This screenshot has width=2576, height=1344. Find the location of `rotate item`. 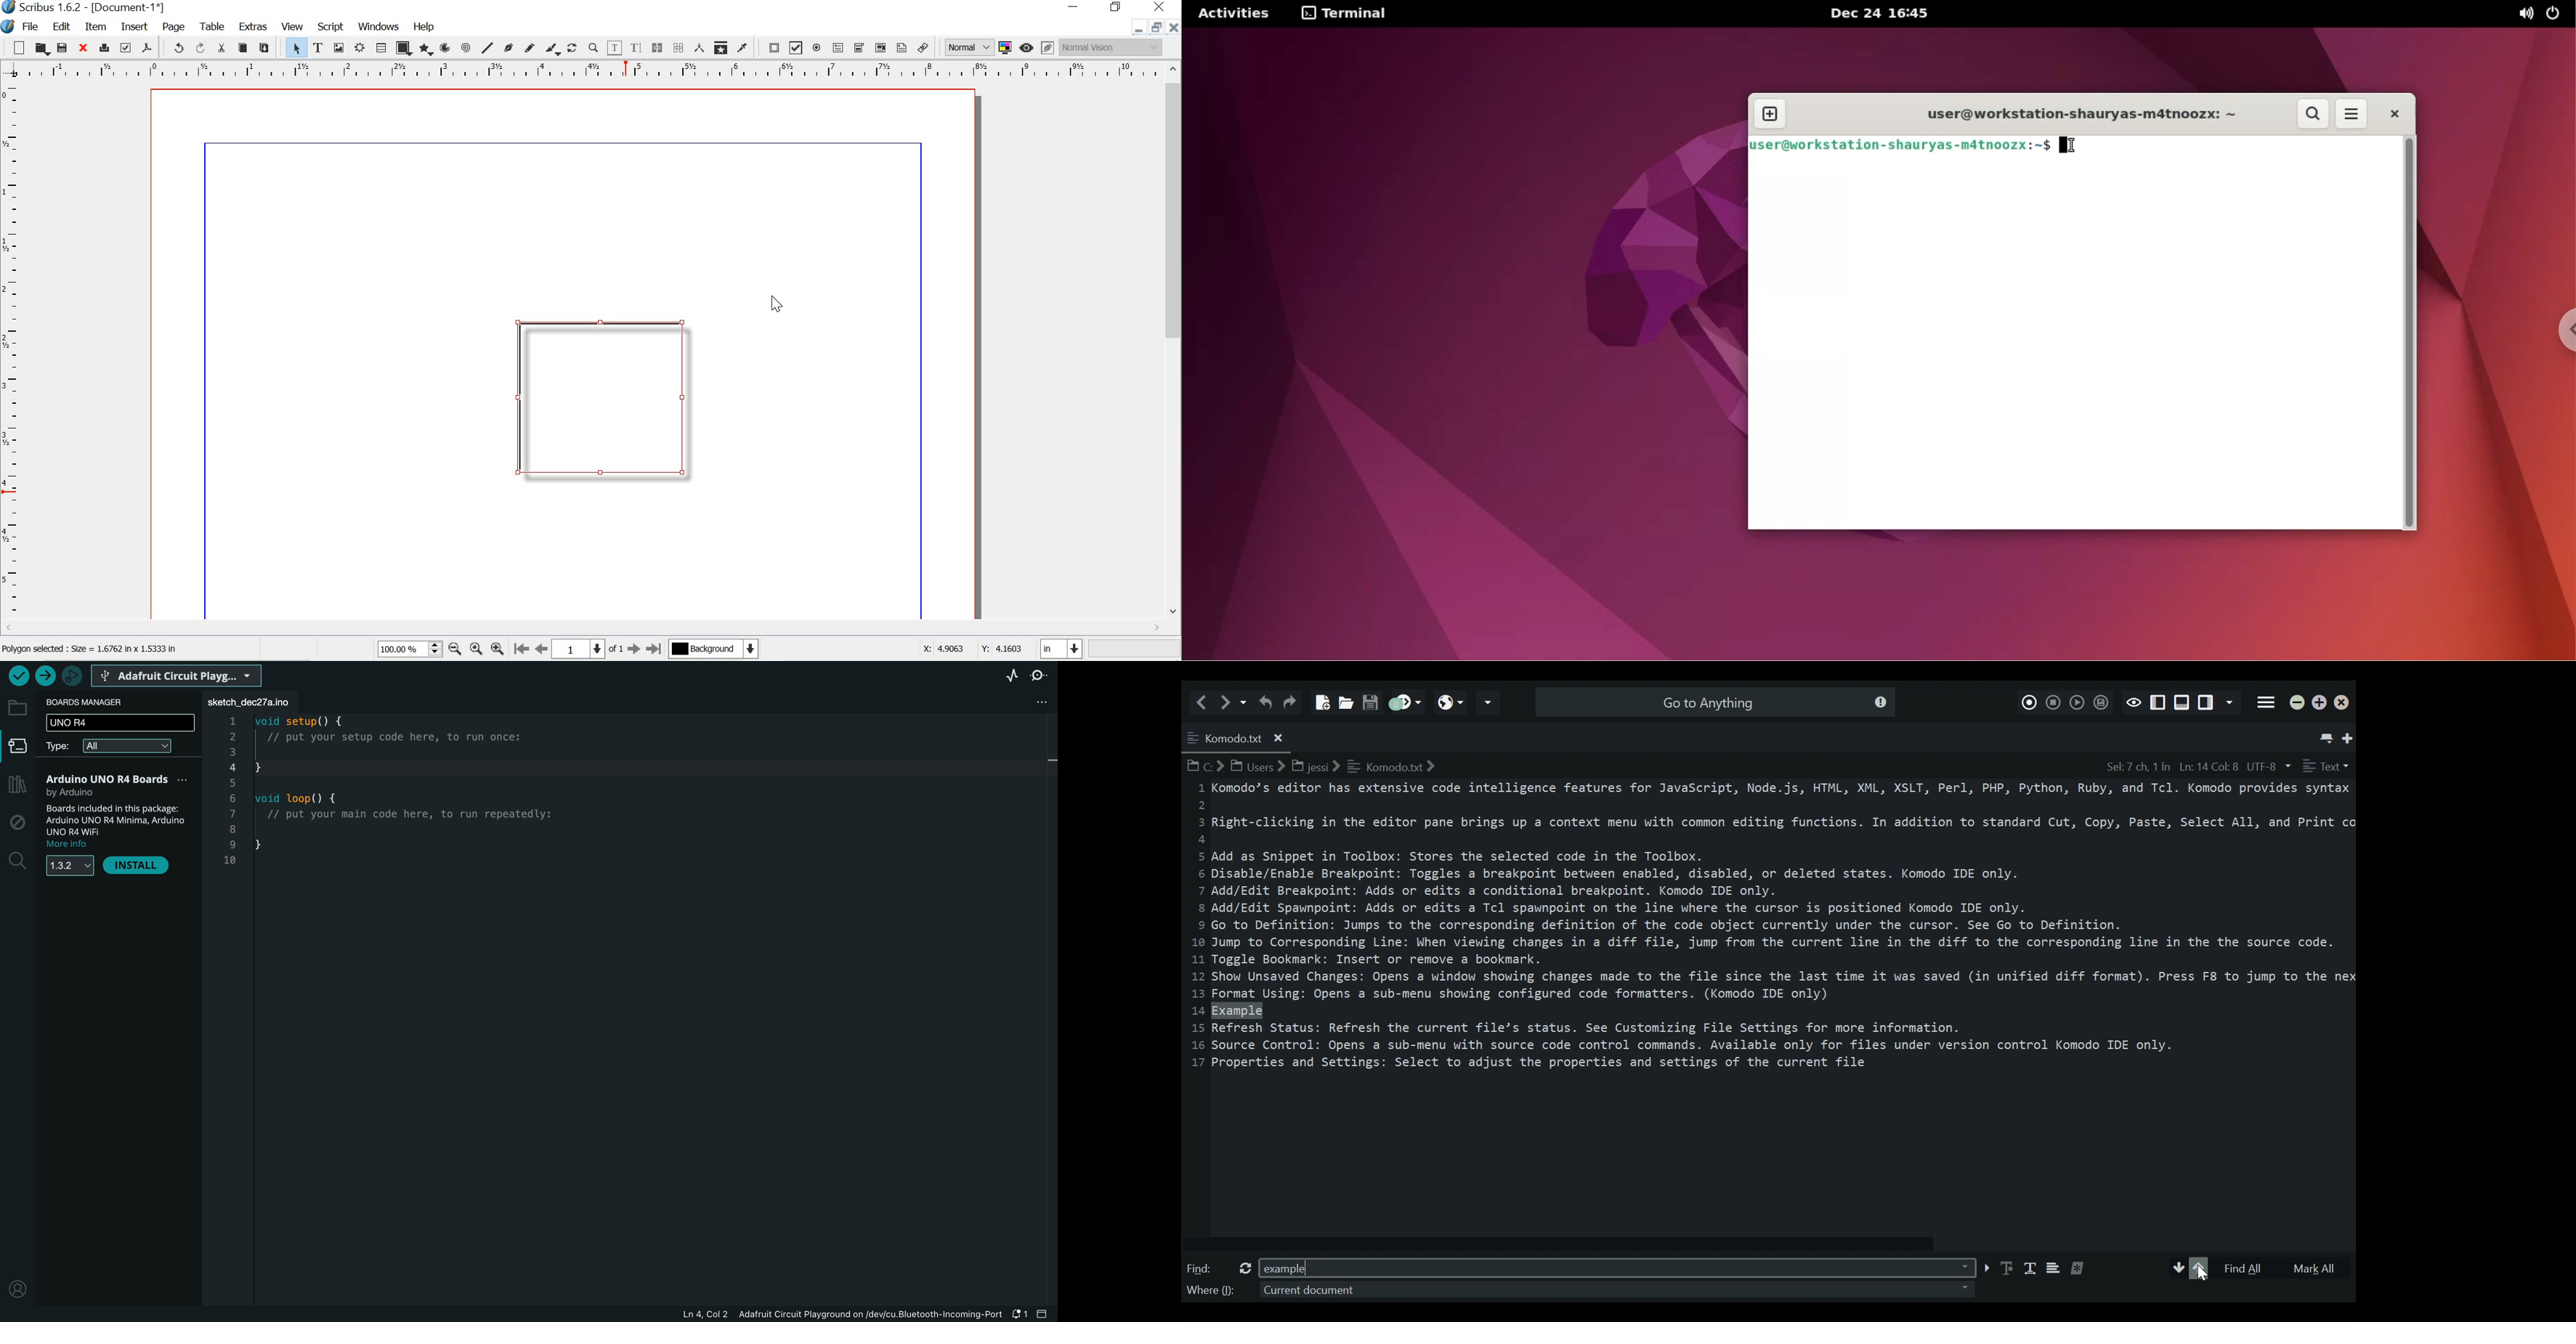

rotate item is located at coordinates (572, 47).